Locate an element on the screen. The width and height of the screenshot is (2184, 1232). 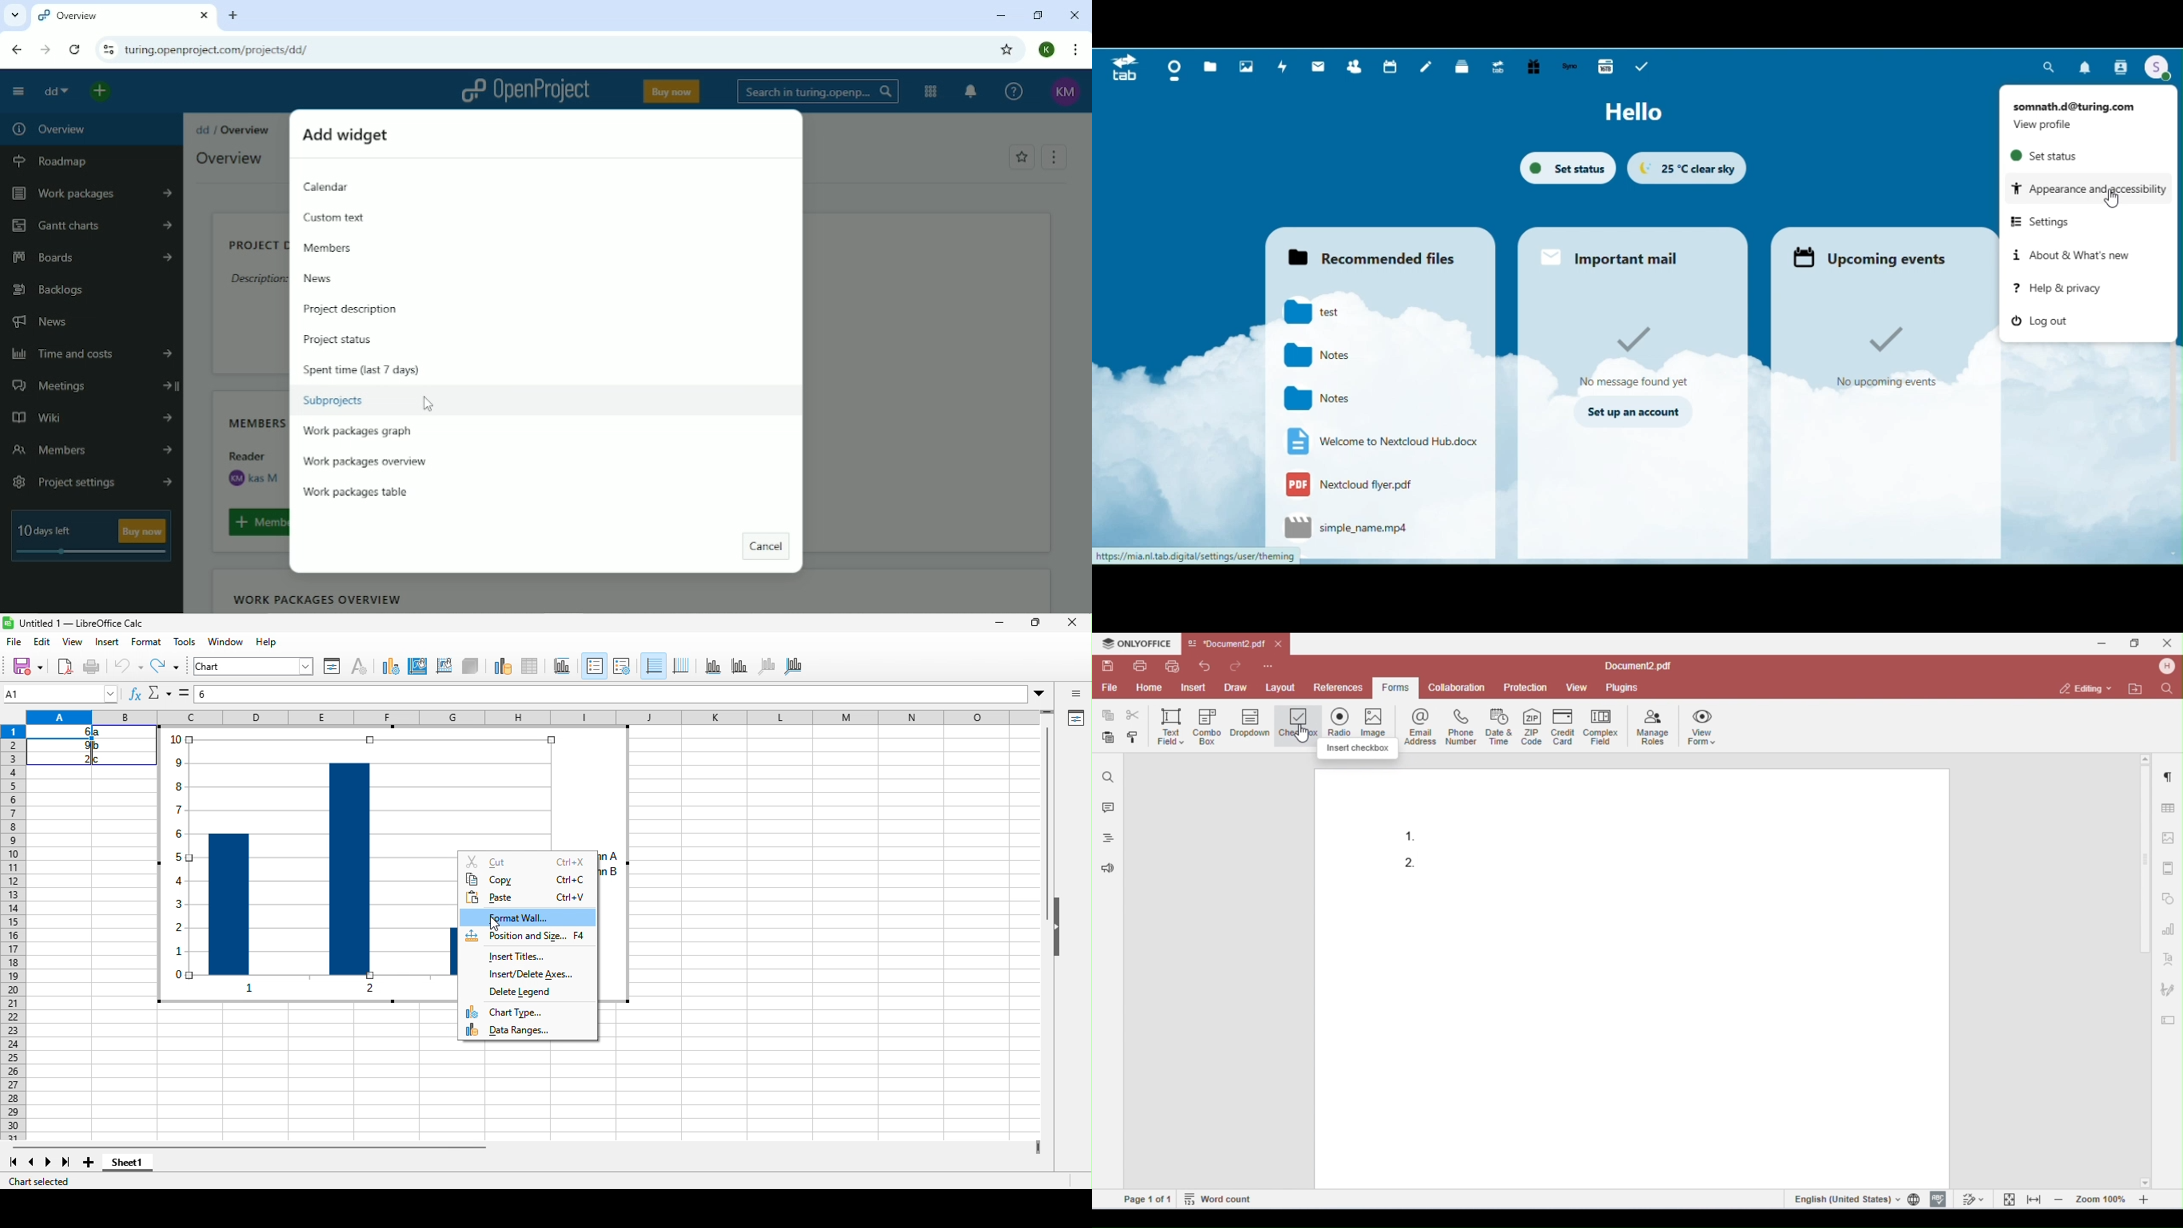
characters is located at coordinates (358, 665).